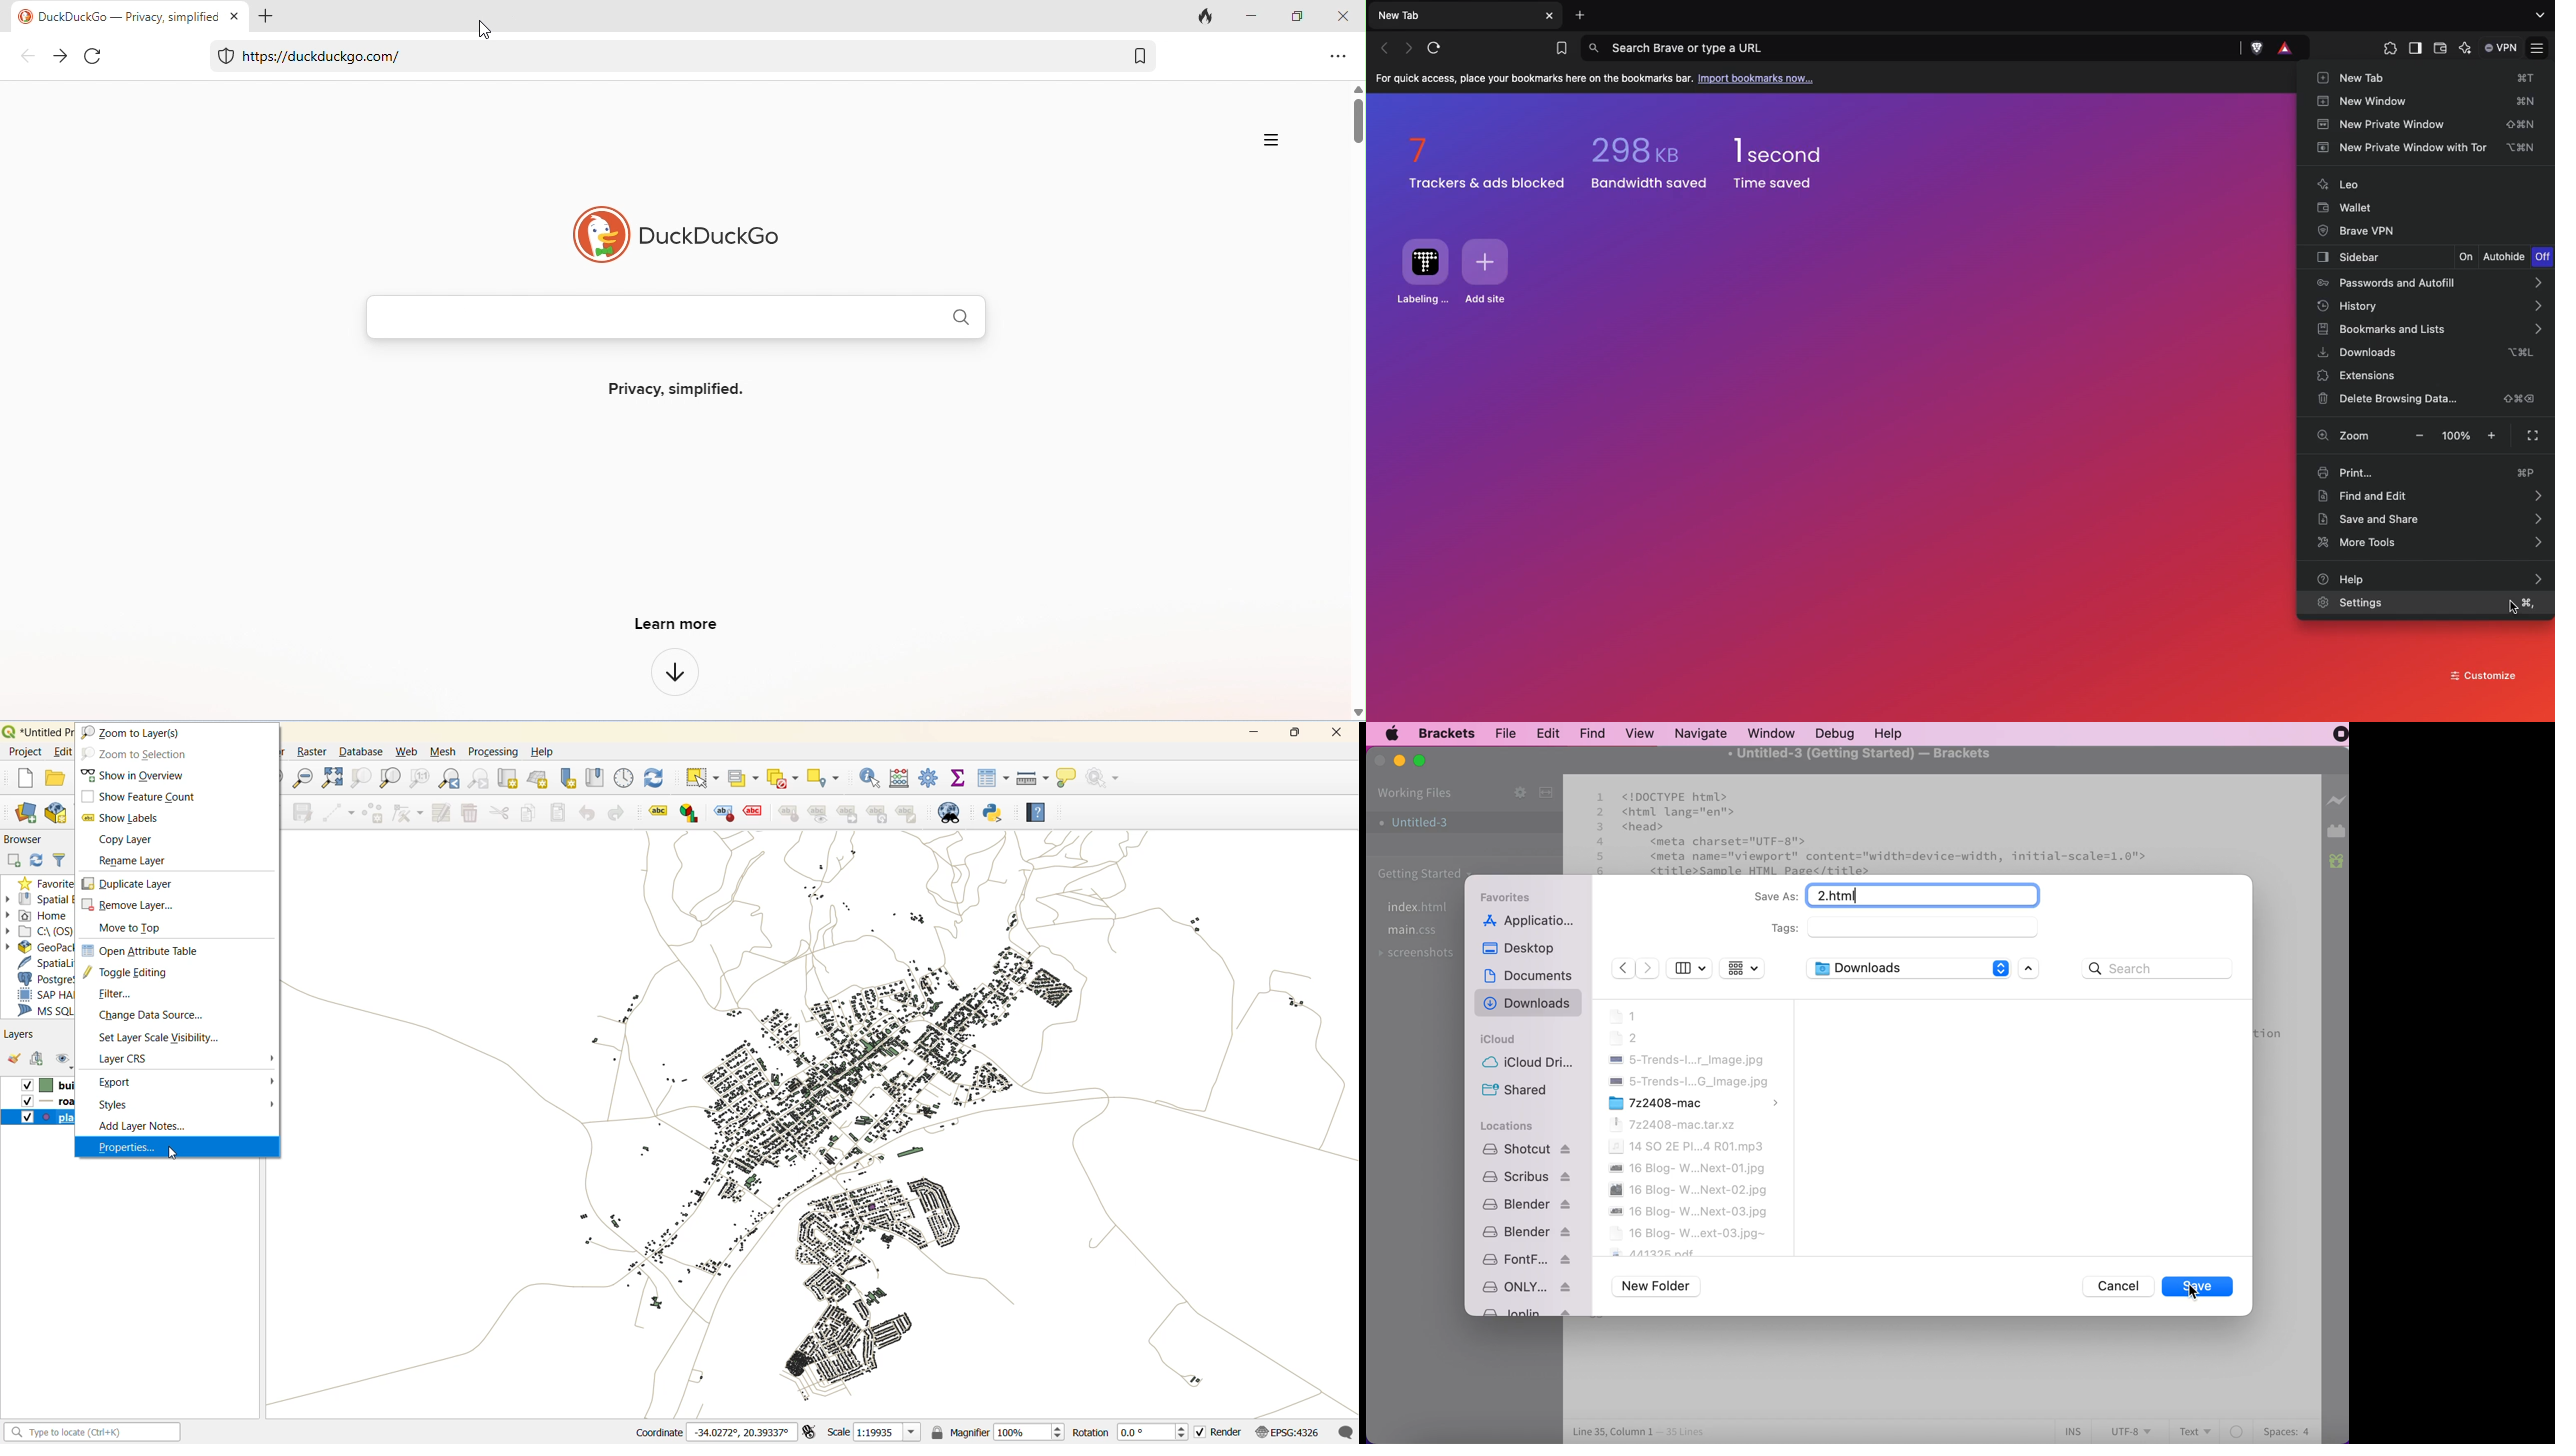 This screenshot has width=2576, height=1456. Describe the element at coordinates (1685, 1146) in the screenshot. I see `14 SO 2E PI...4 R01.mp3` at that location.